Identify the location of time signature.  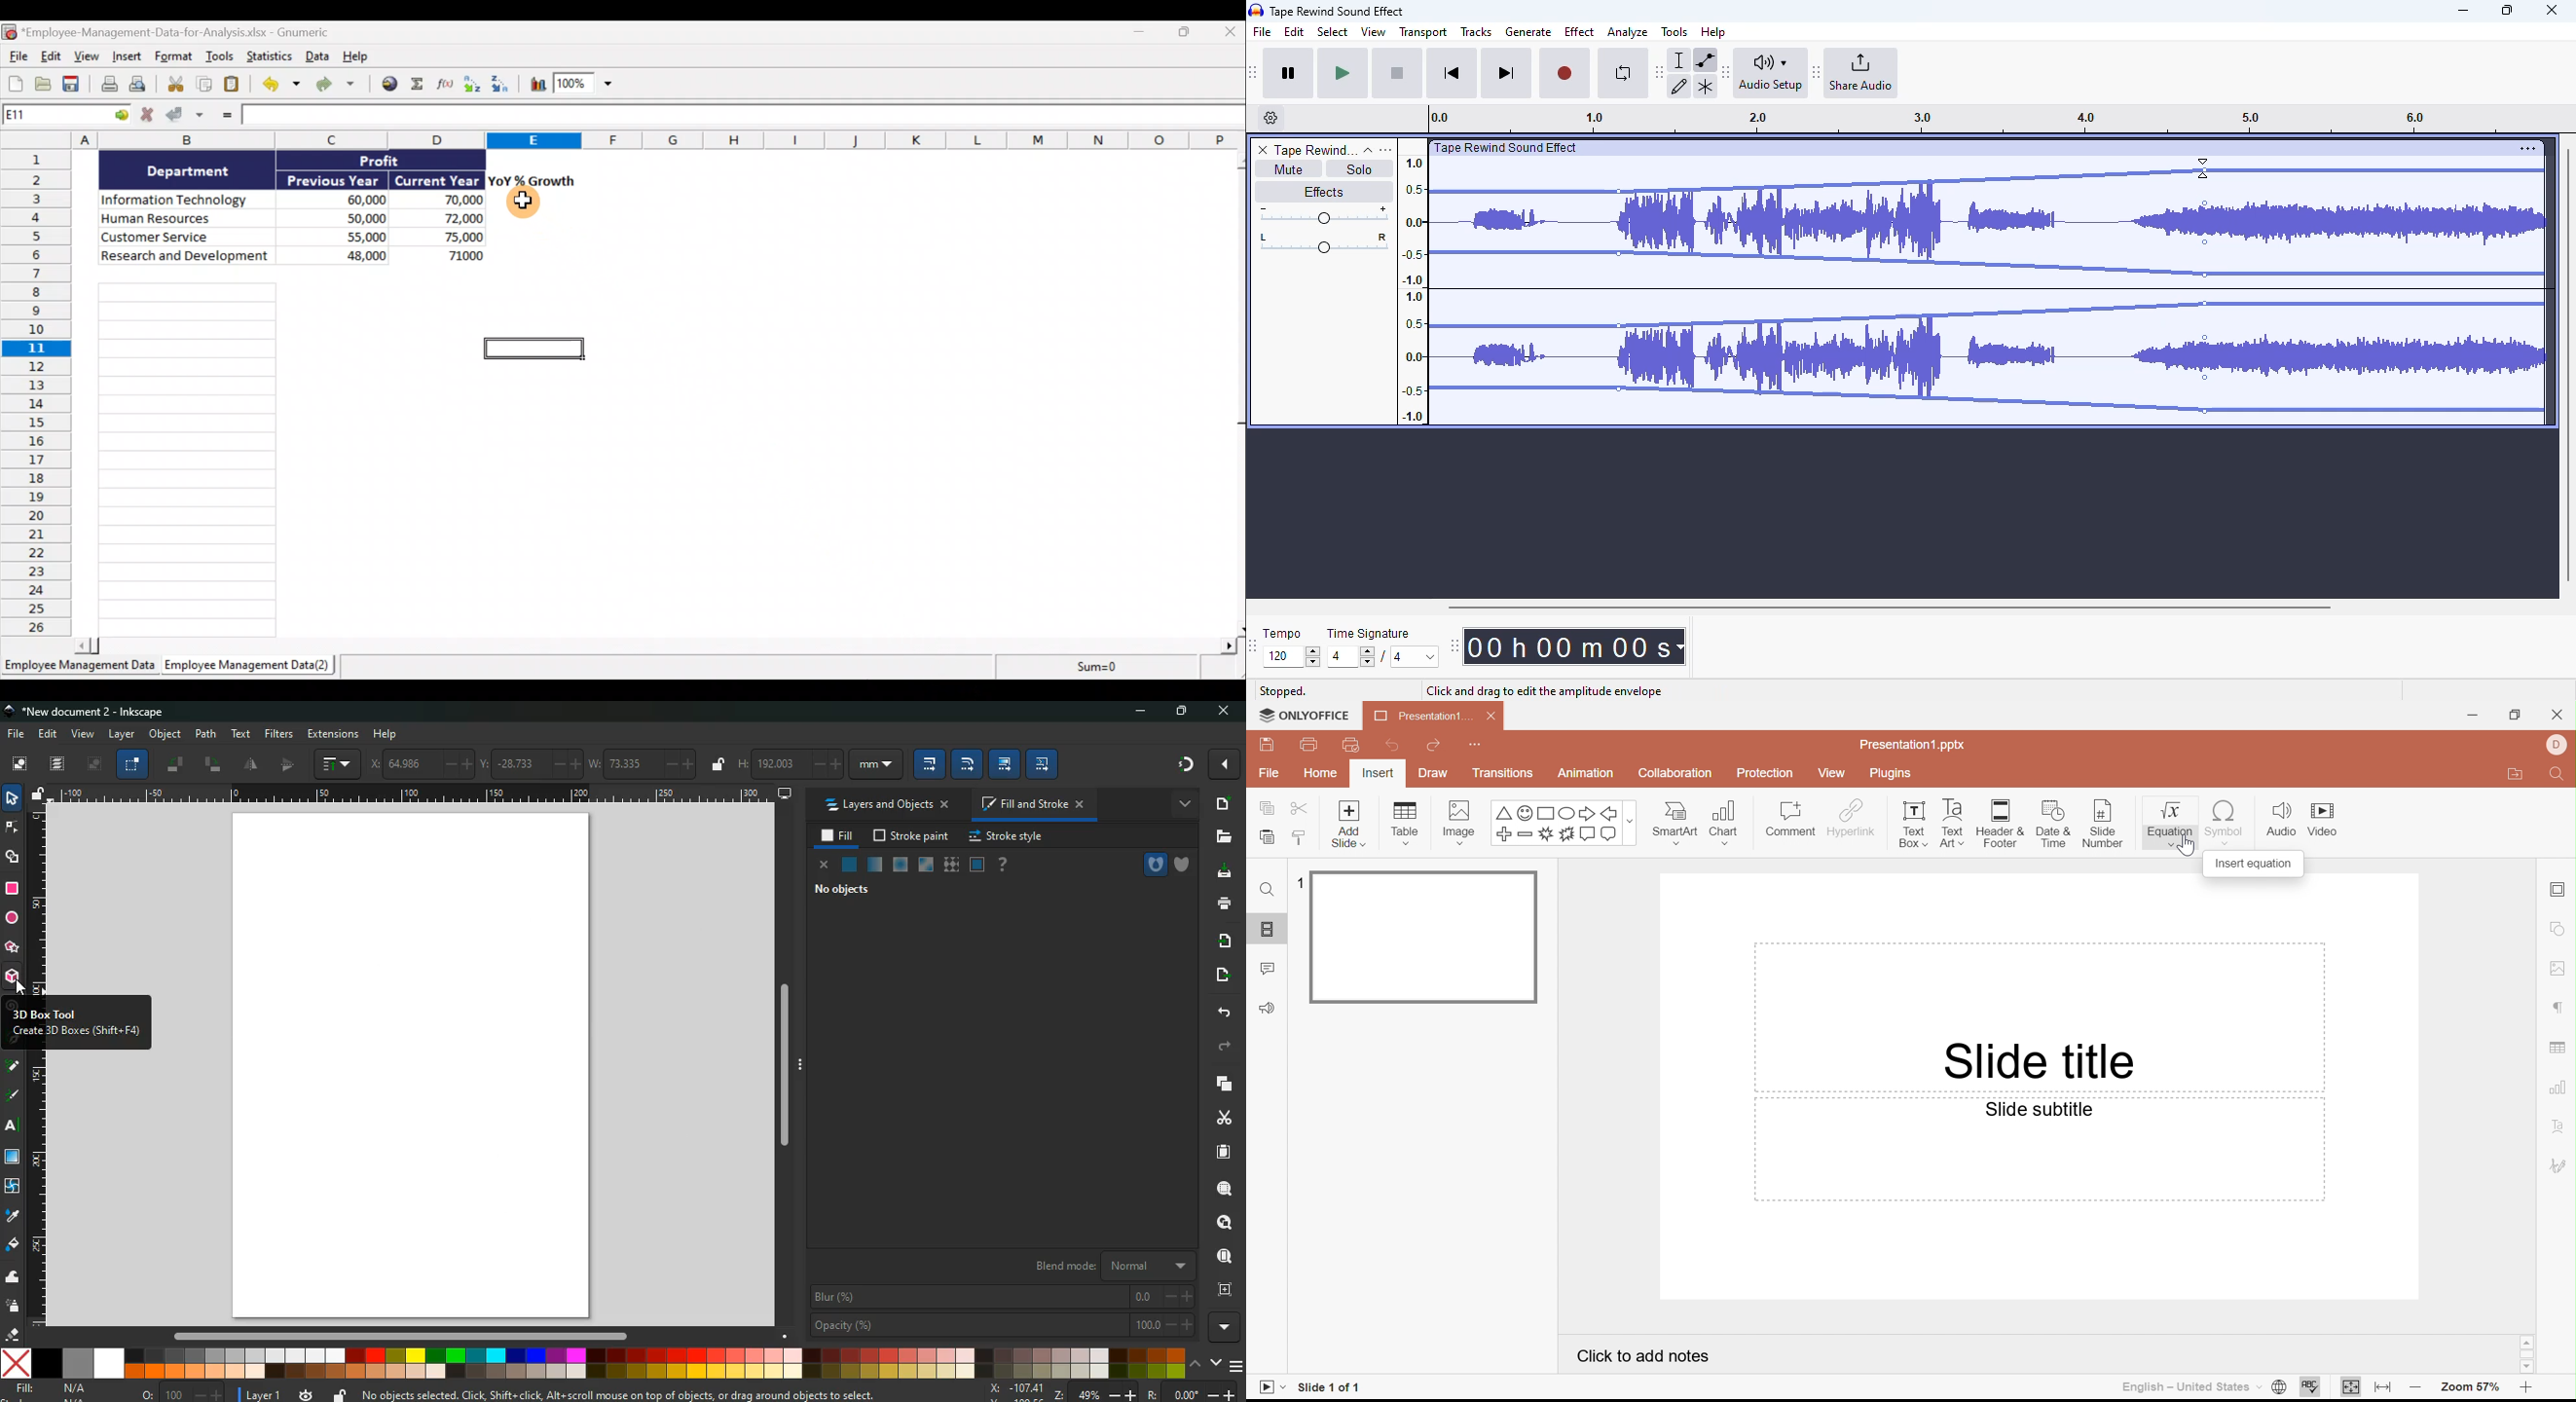
(1369, 634).